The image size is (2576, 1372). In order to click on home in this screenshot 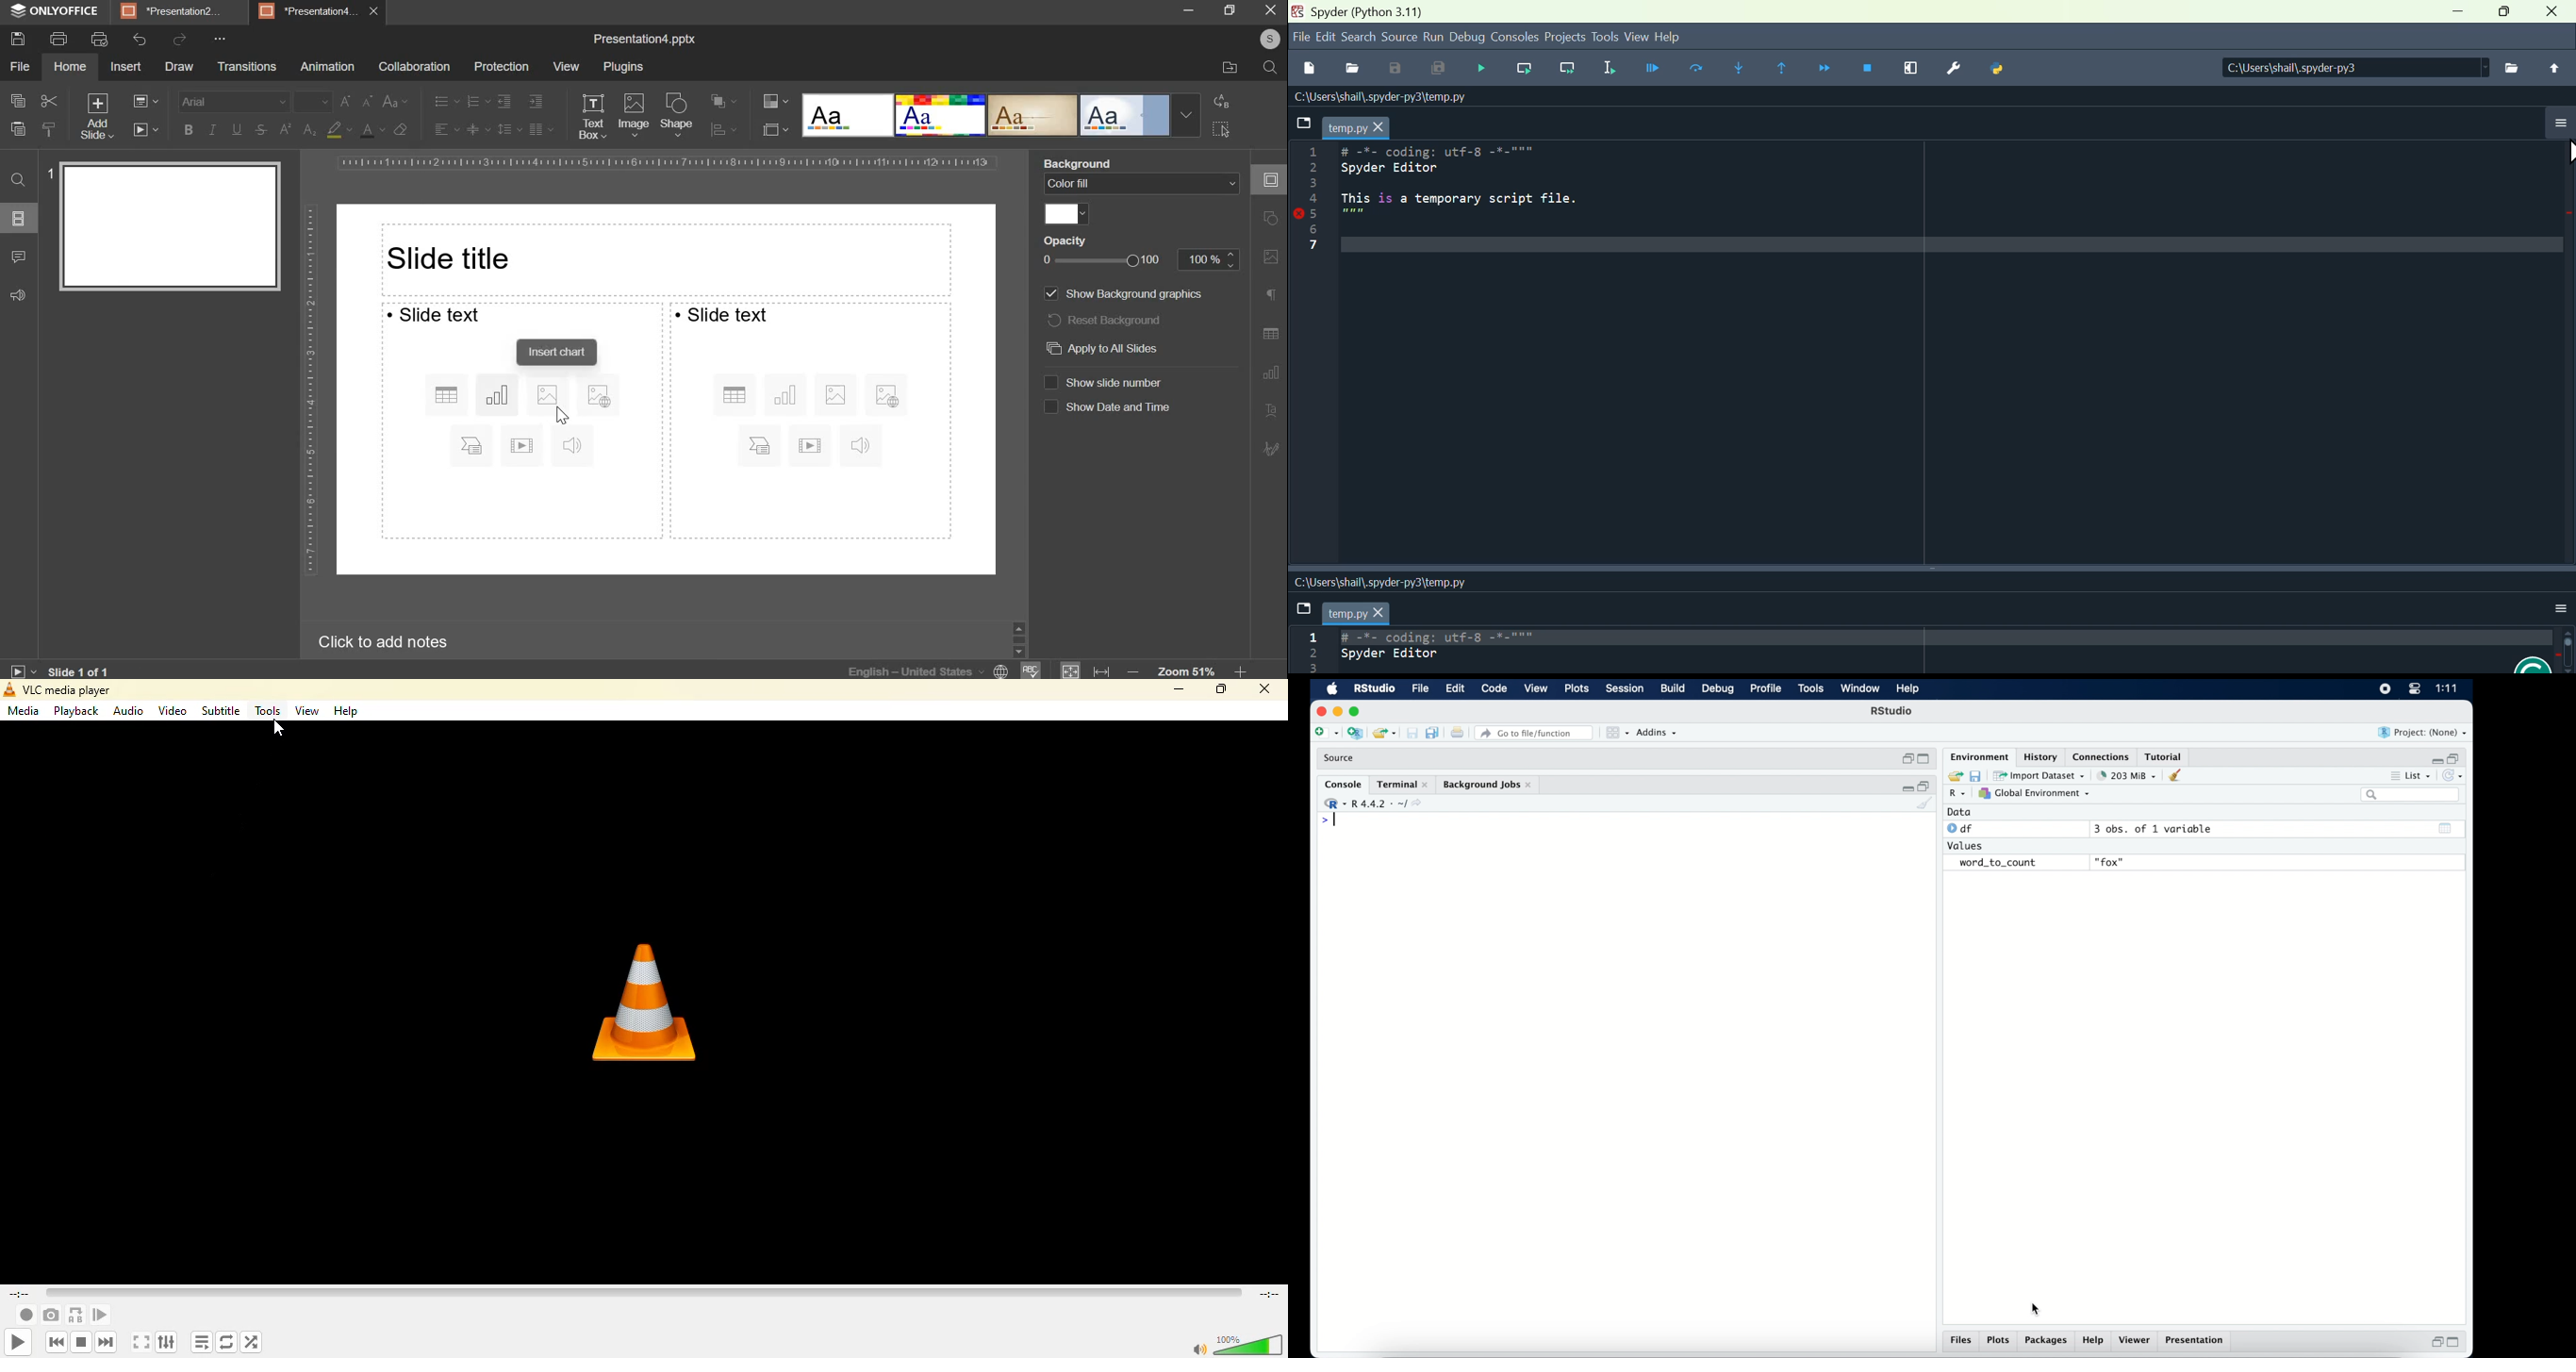, I will do `click(71, 66)`.